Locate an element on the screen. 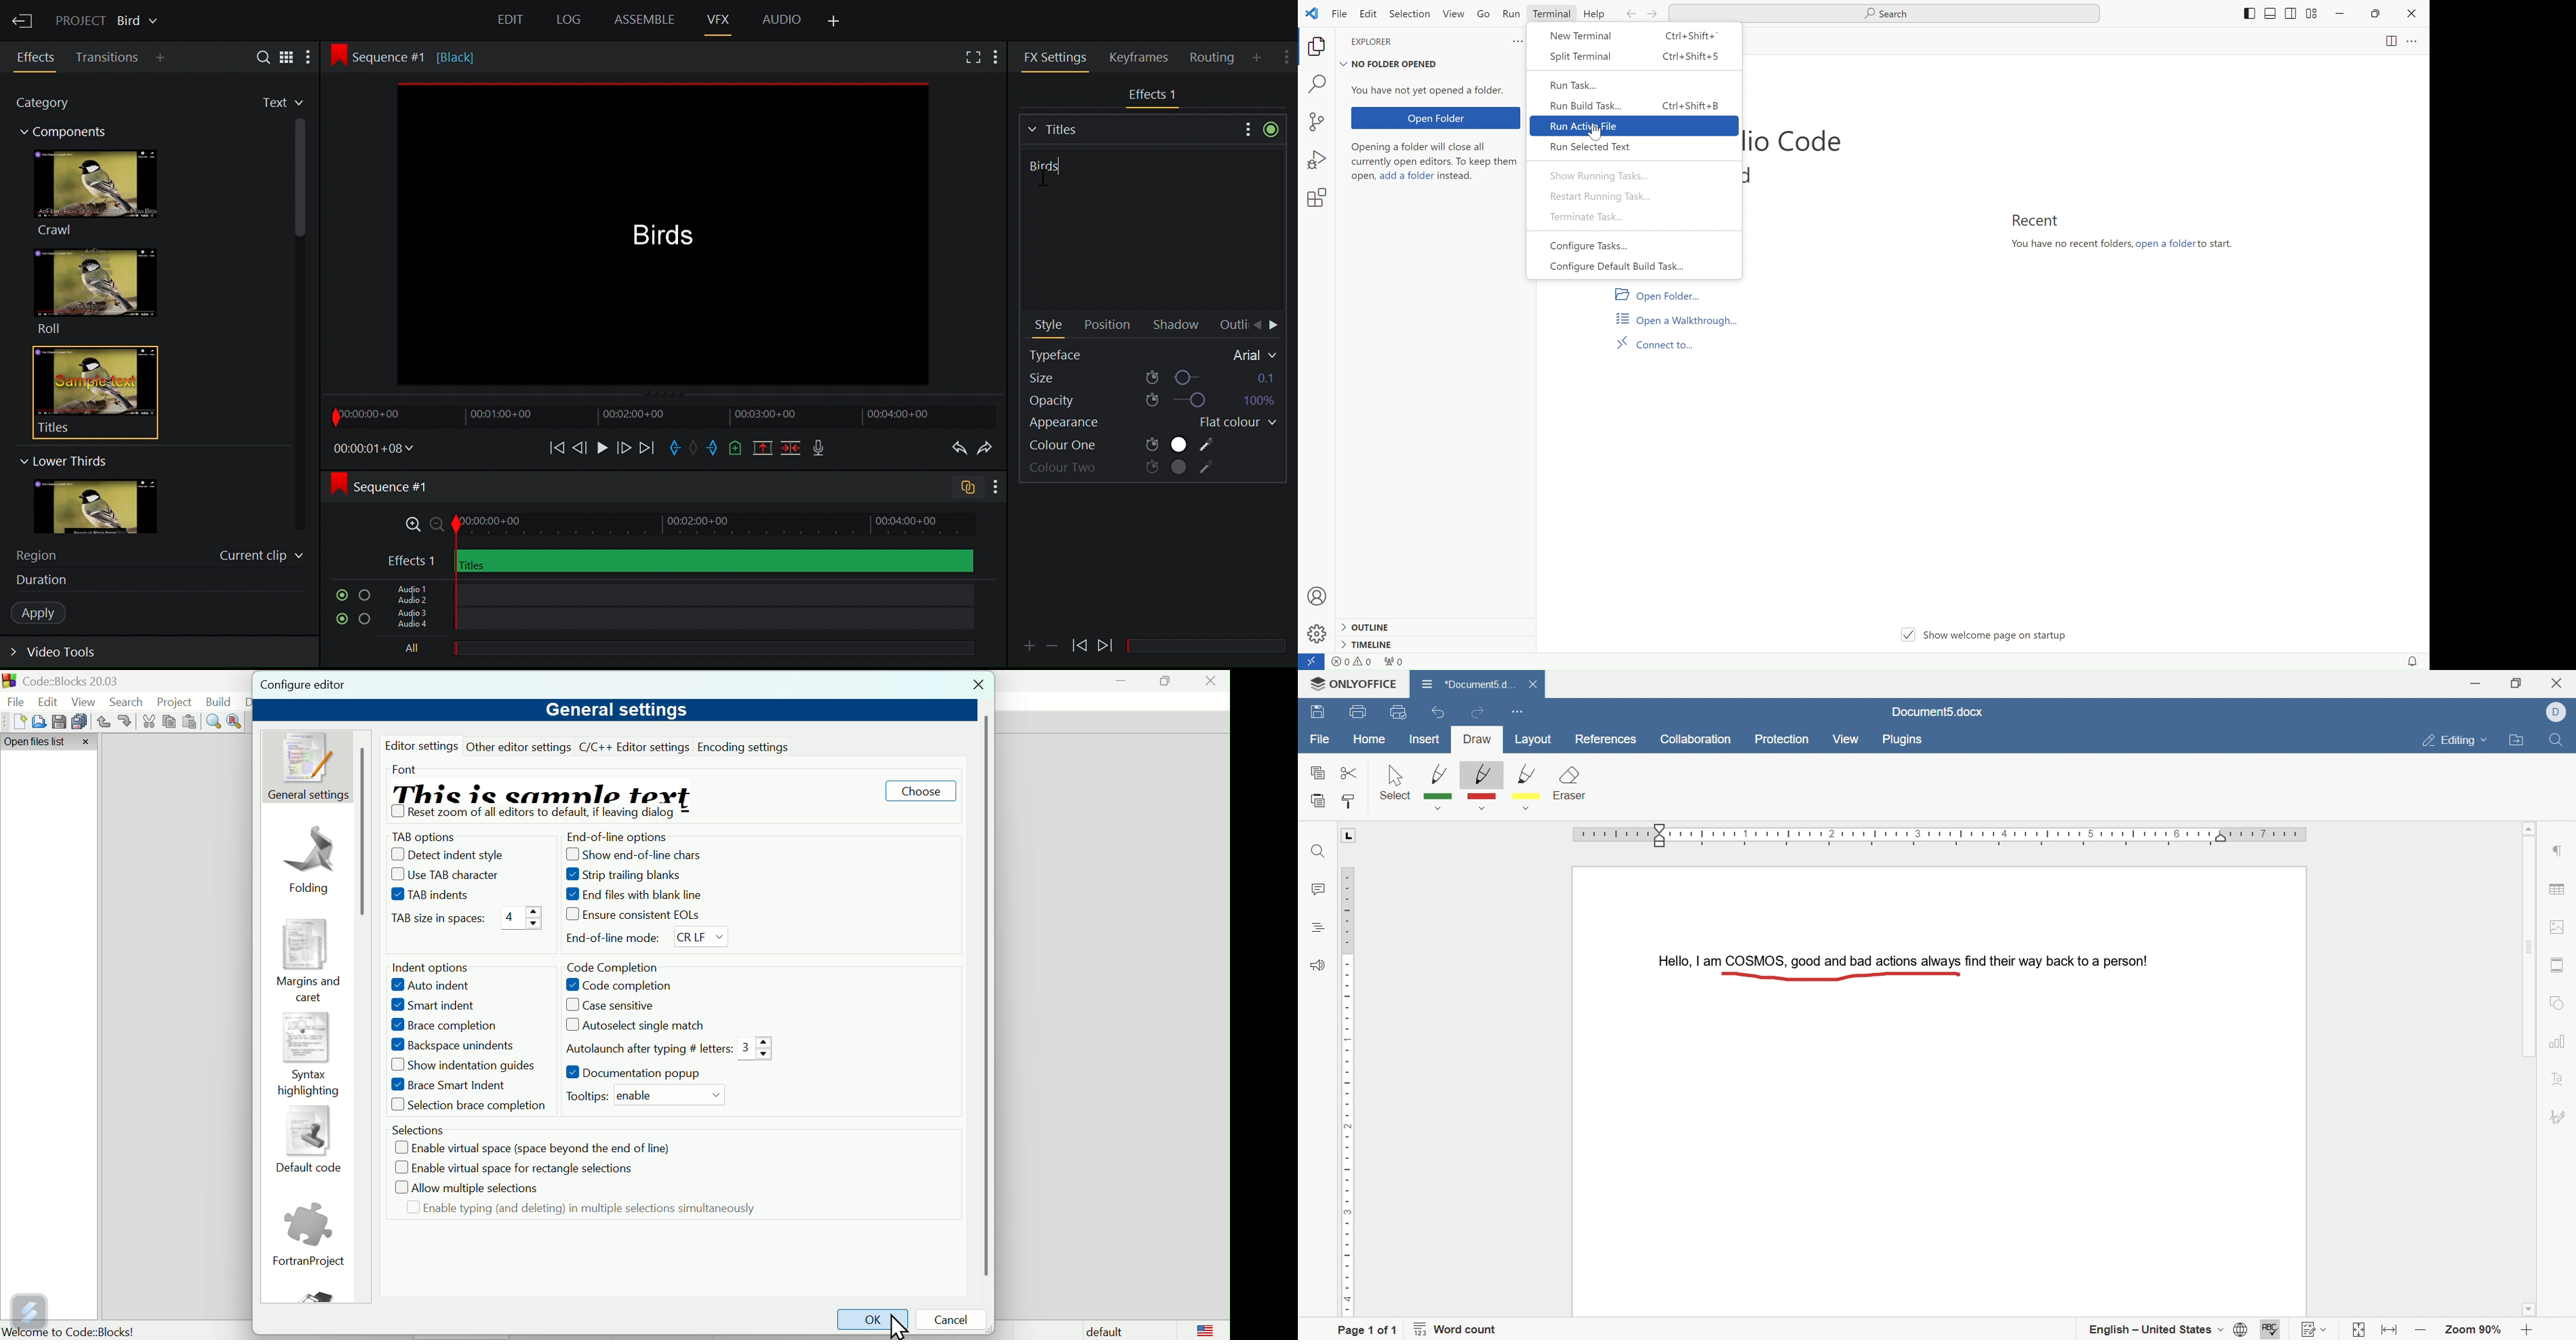  Documentation pop up is located at coordinates (637, 1073).